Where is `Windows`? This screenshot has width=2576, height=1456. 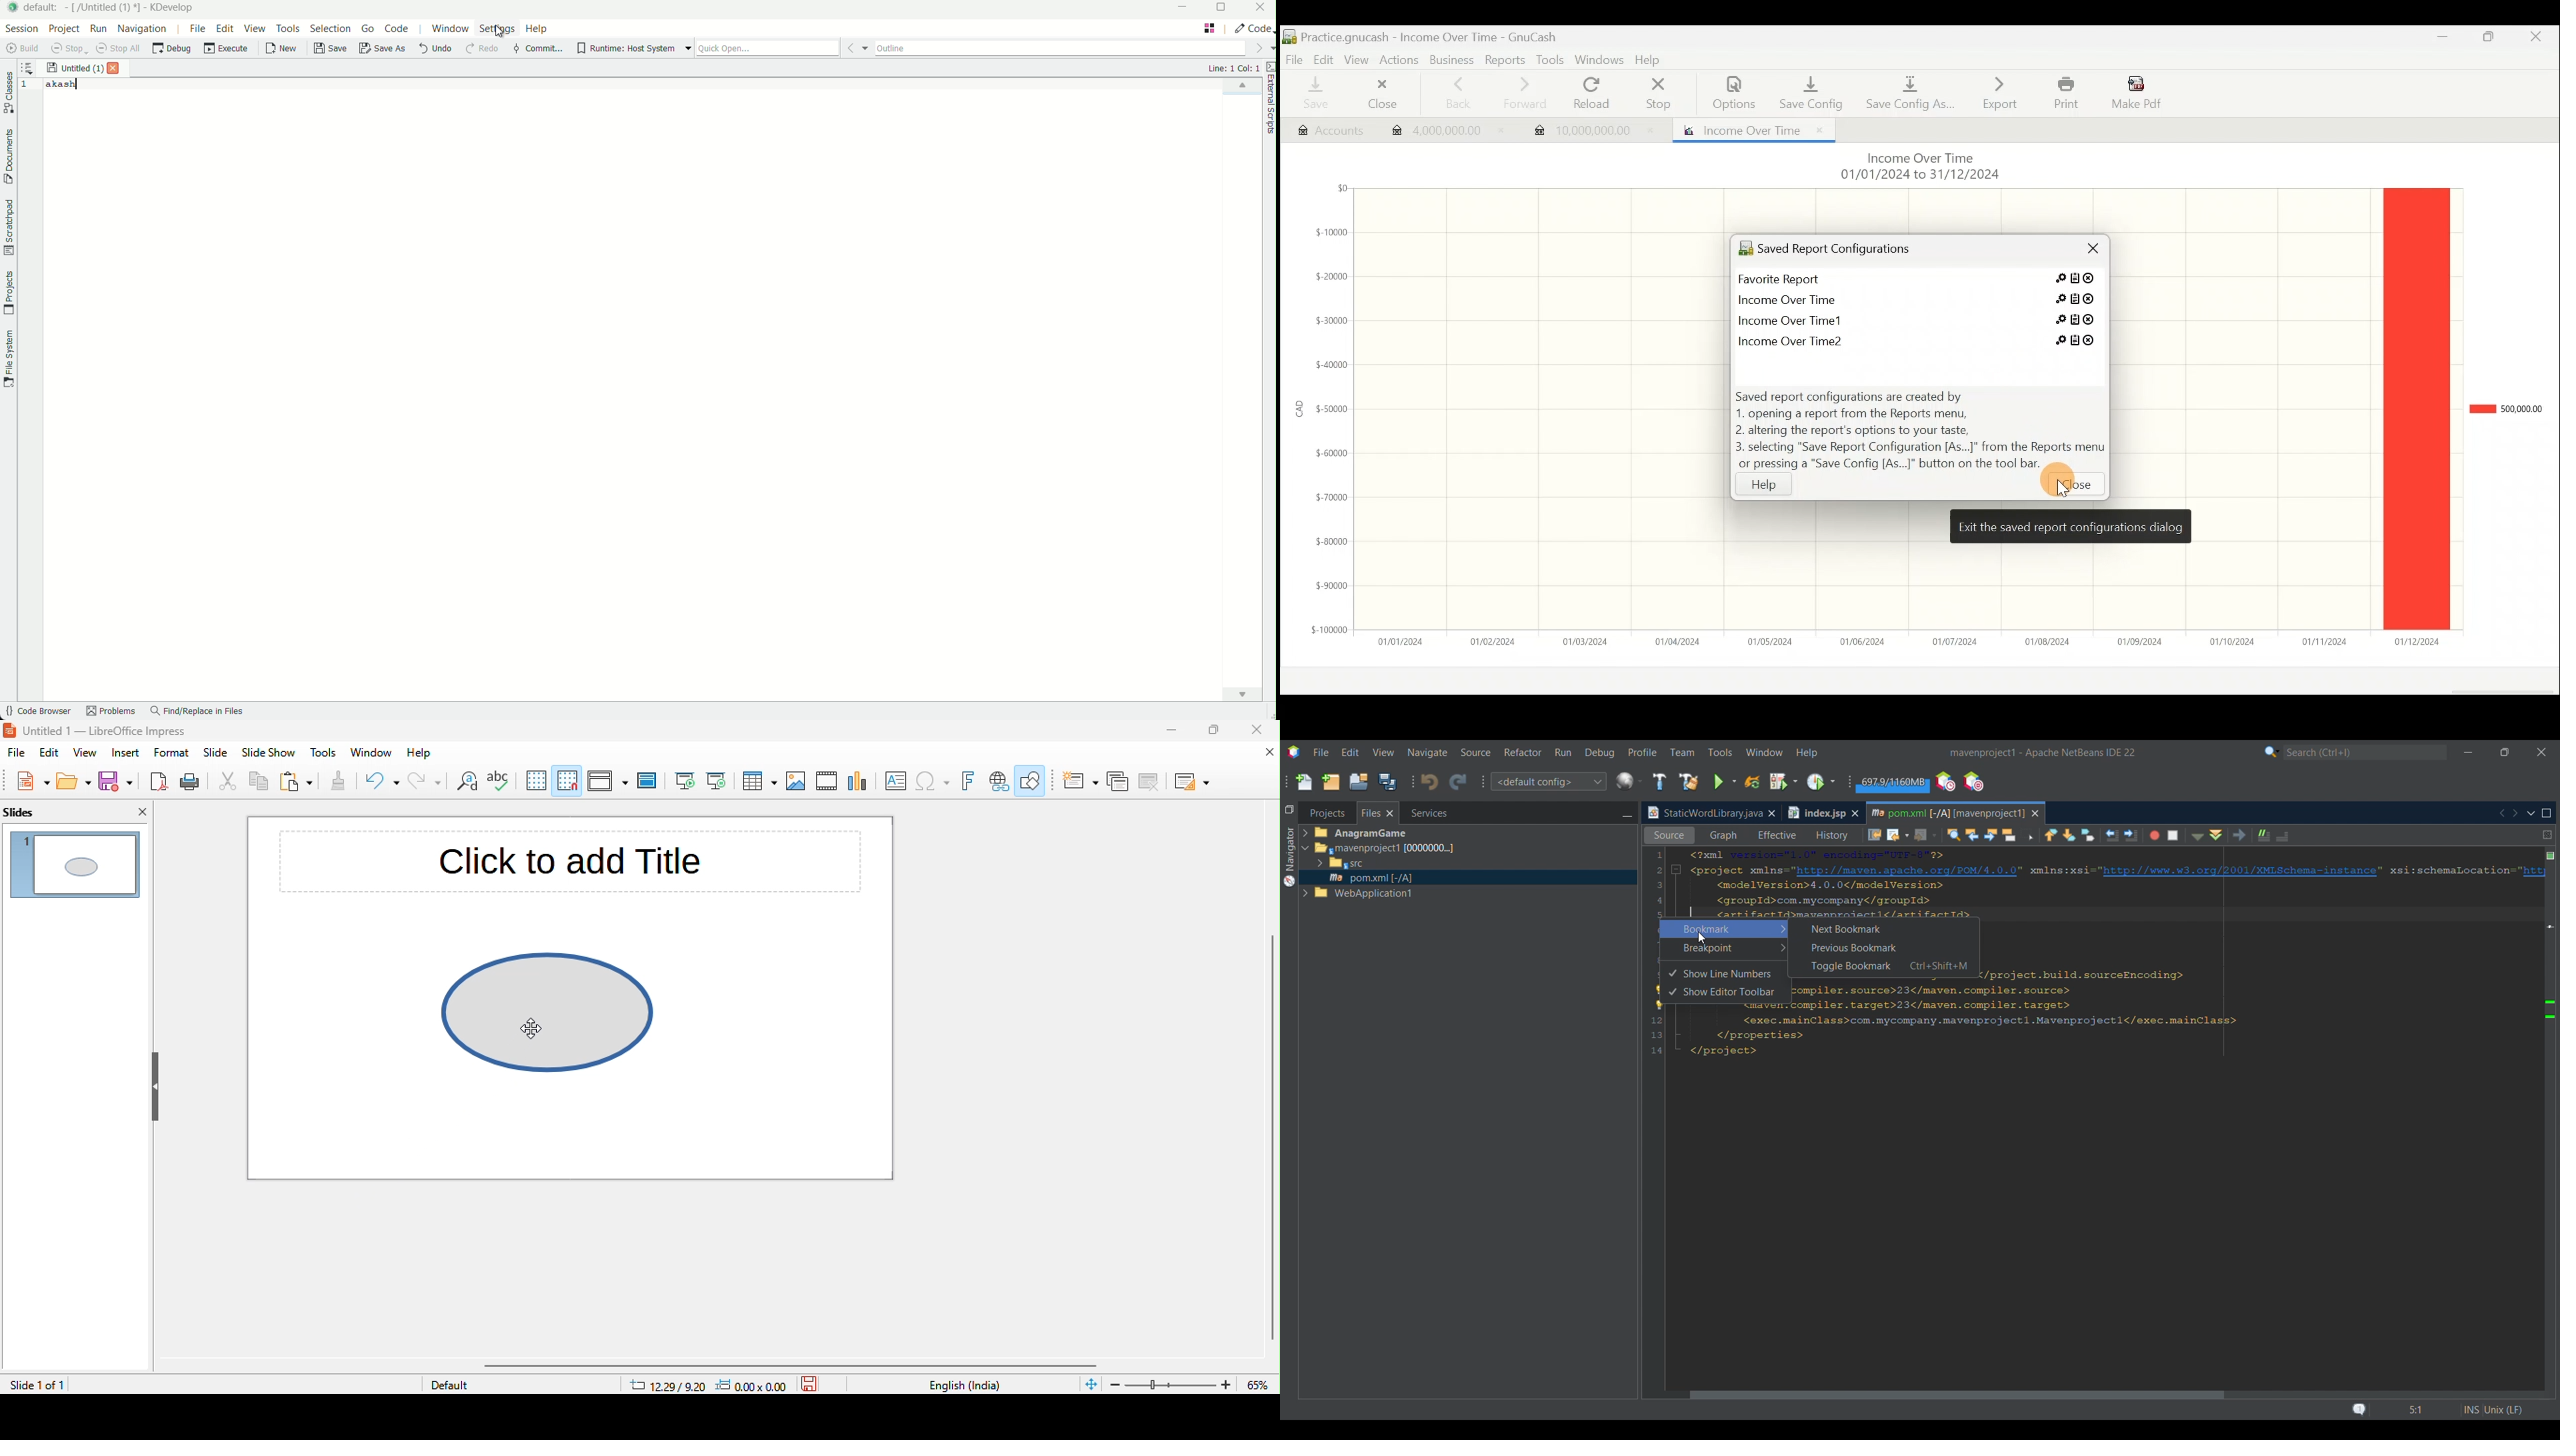 Windows is located at coordinates (1600, 61).